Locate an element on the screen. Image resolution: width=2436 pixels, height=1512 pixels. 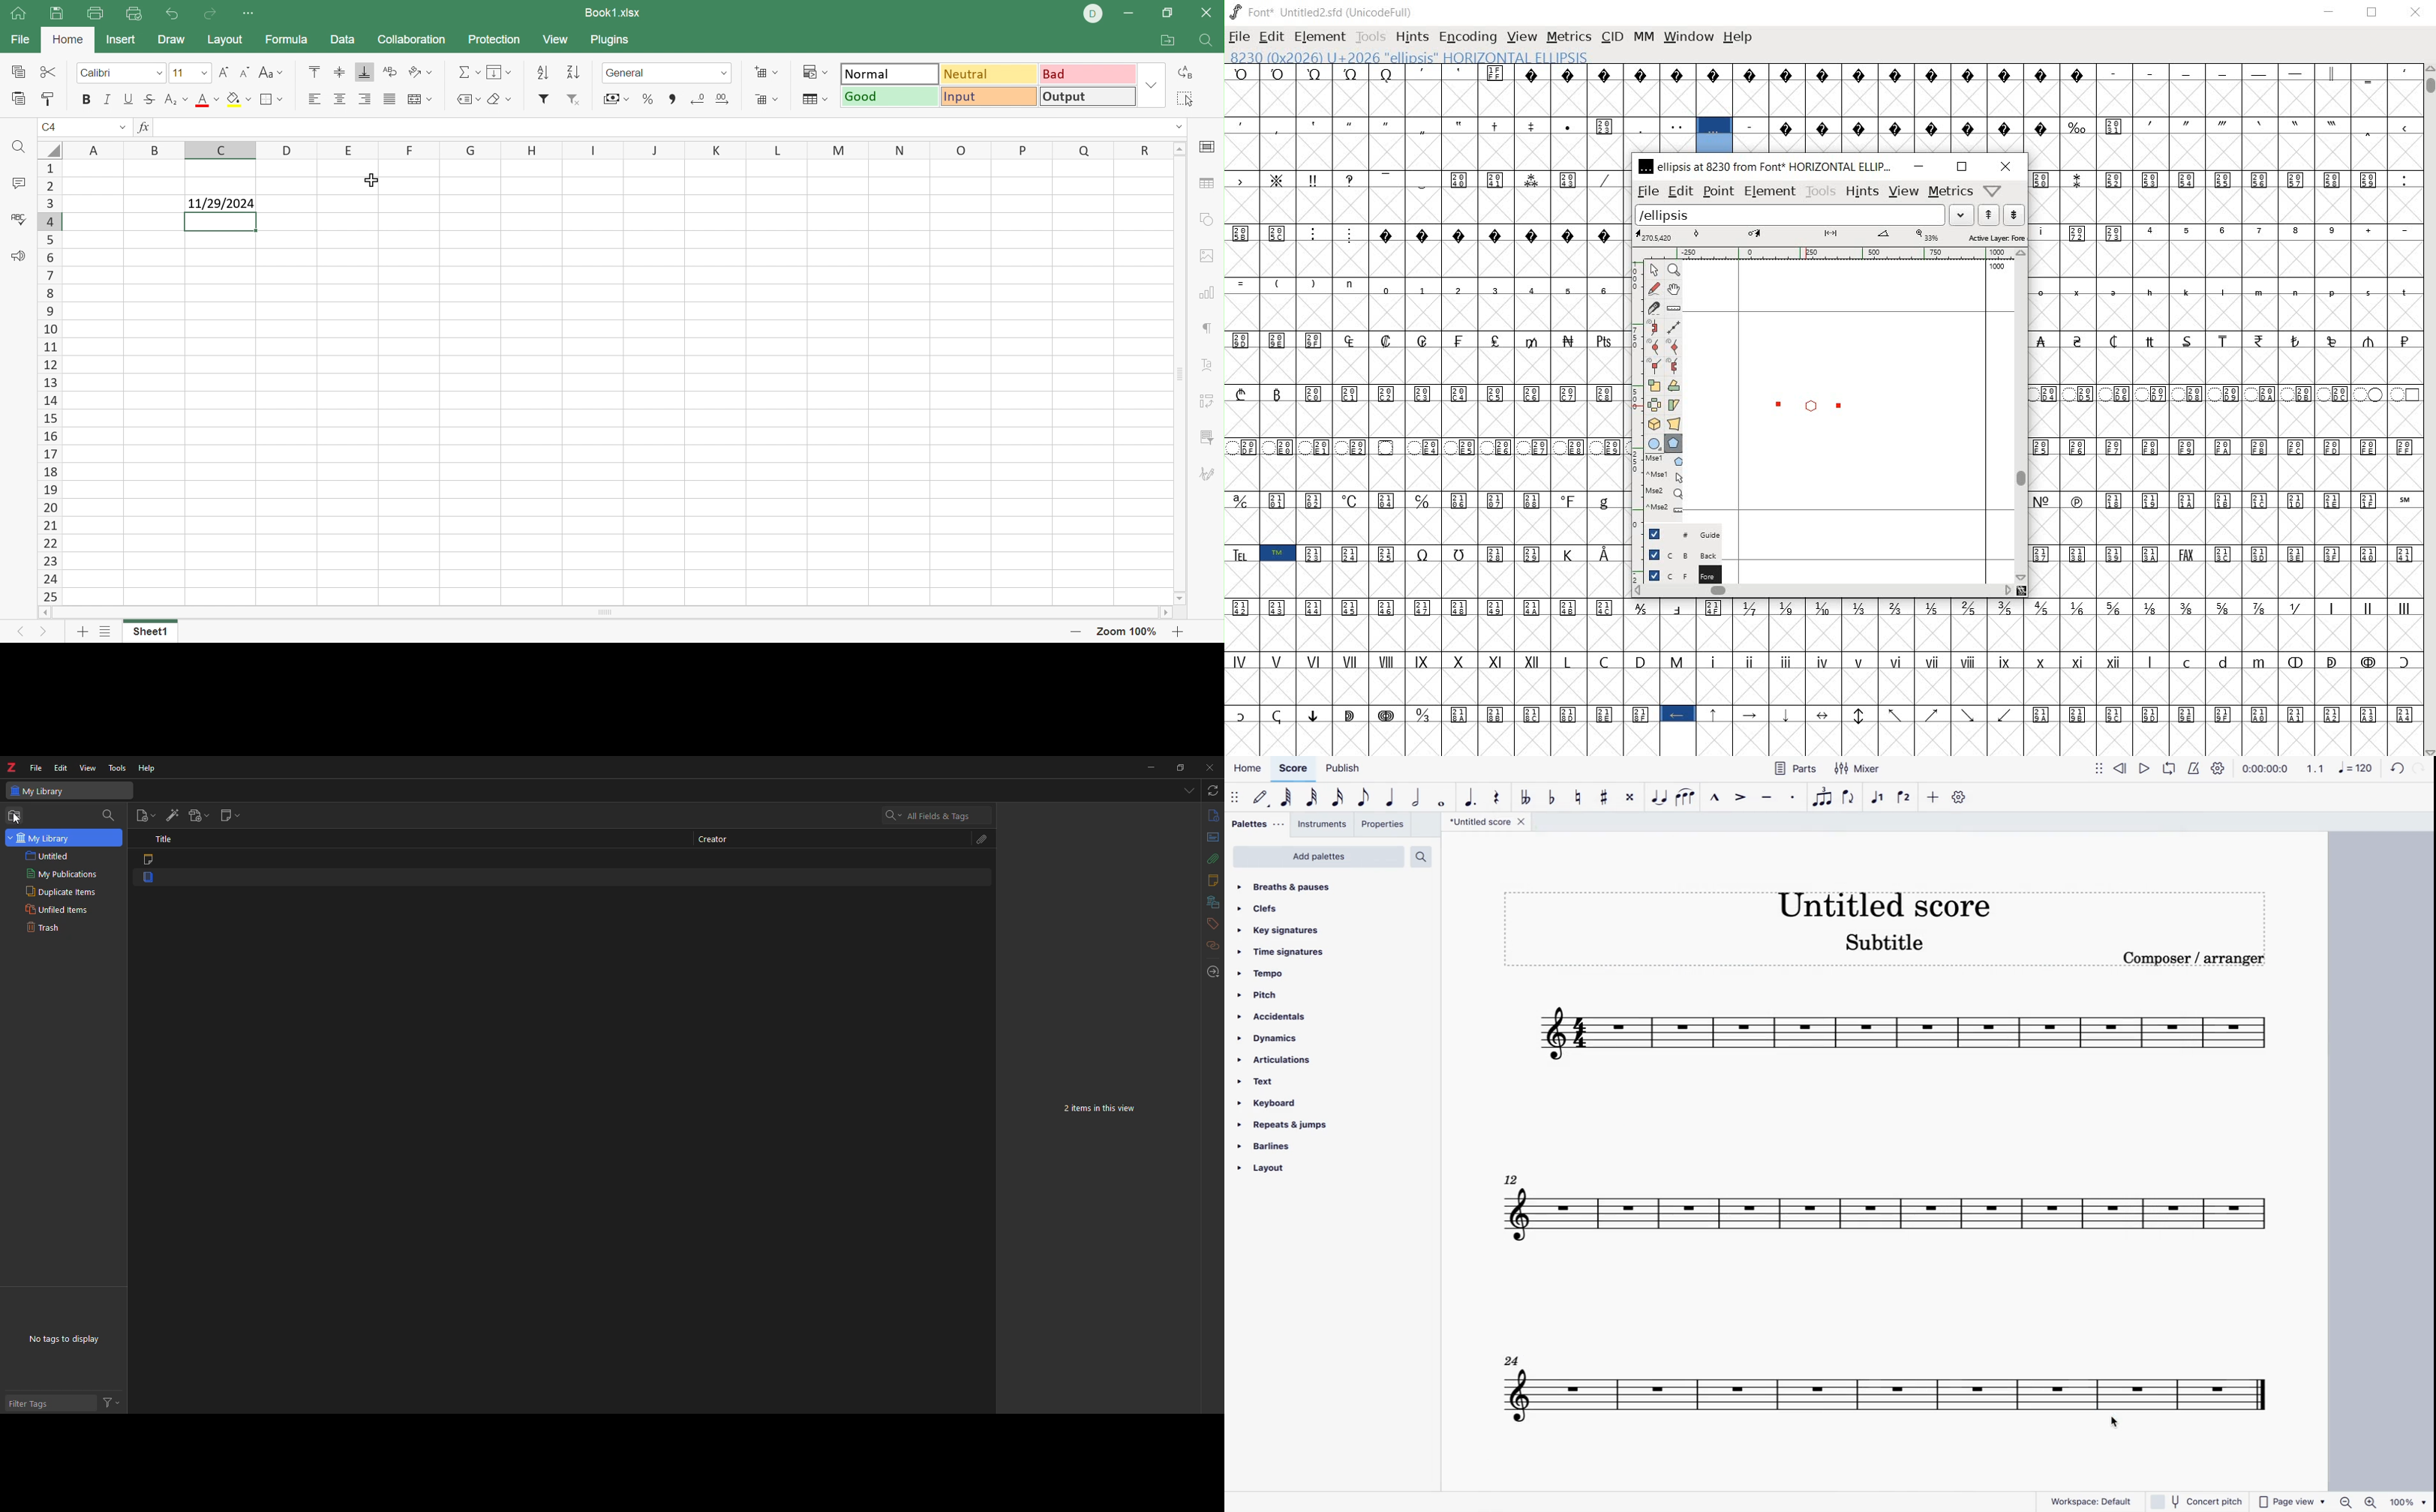
add attachment is located at coordinates (201, 814).